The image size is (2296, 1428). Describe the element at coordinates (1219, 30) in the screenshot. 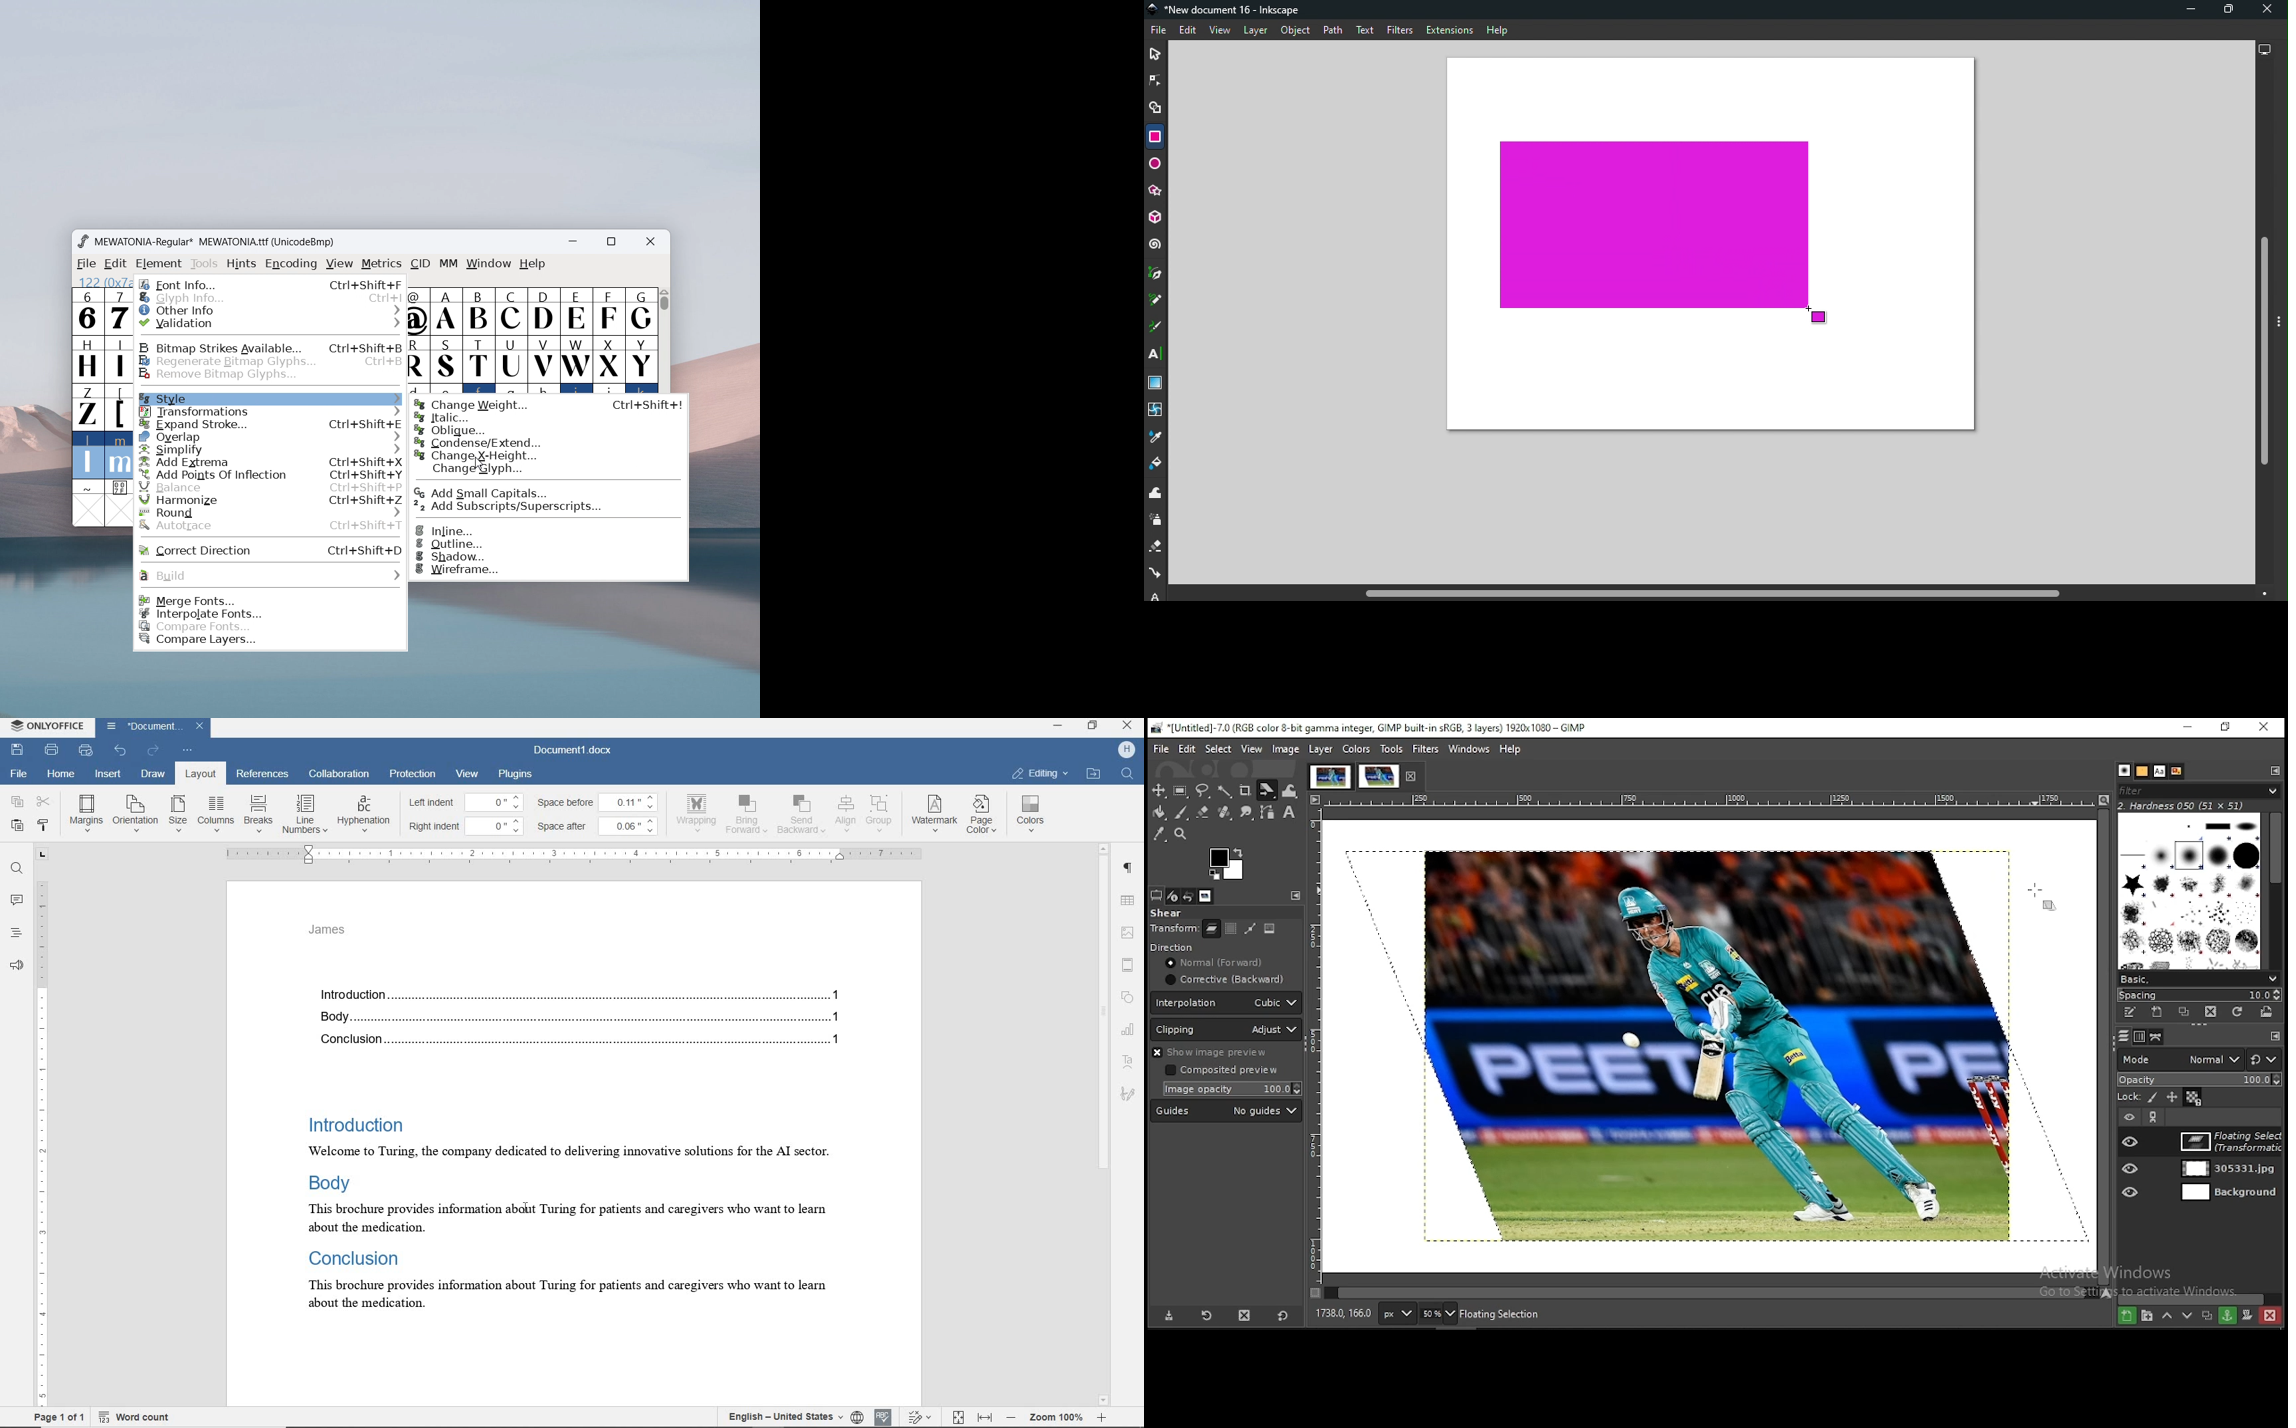

I see `View` at that location.